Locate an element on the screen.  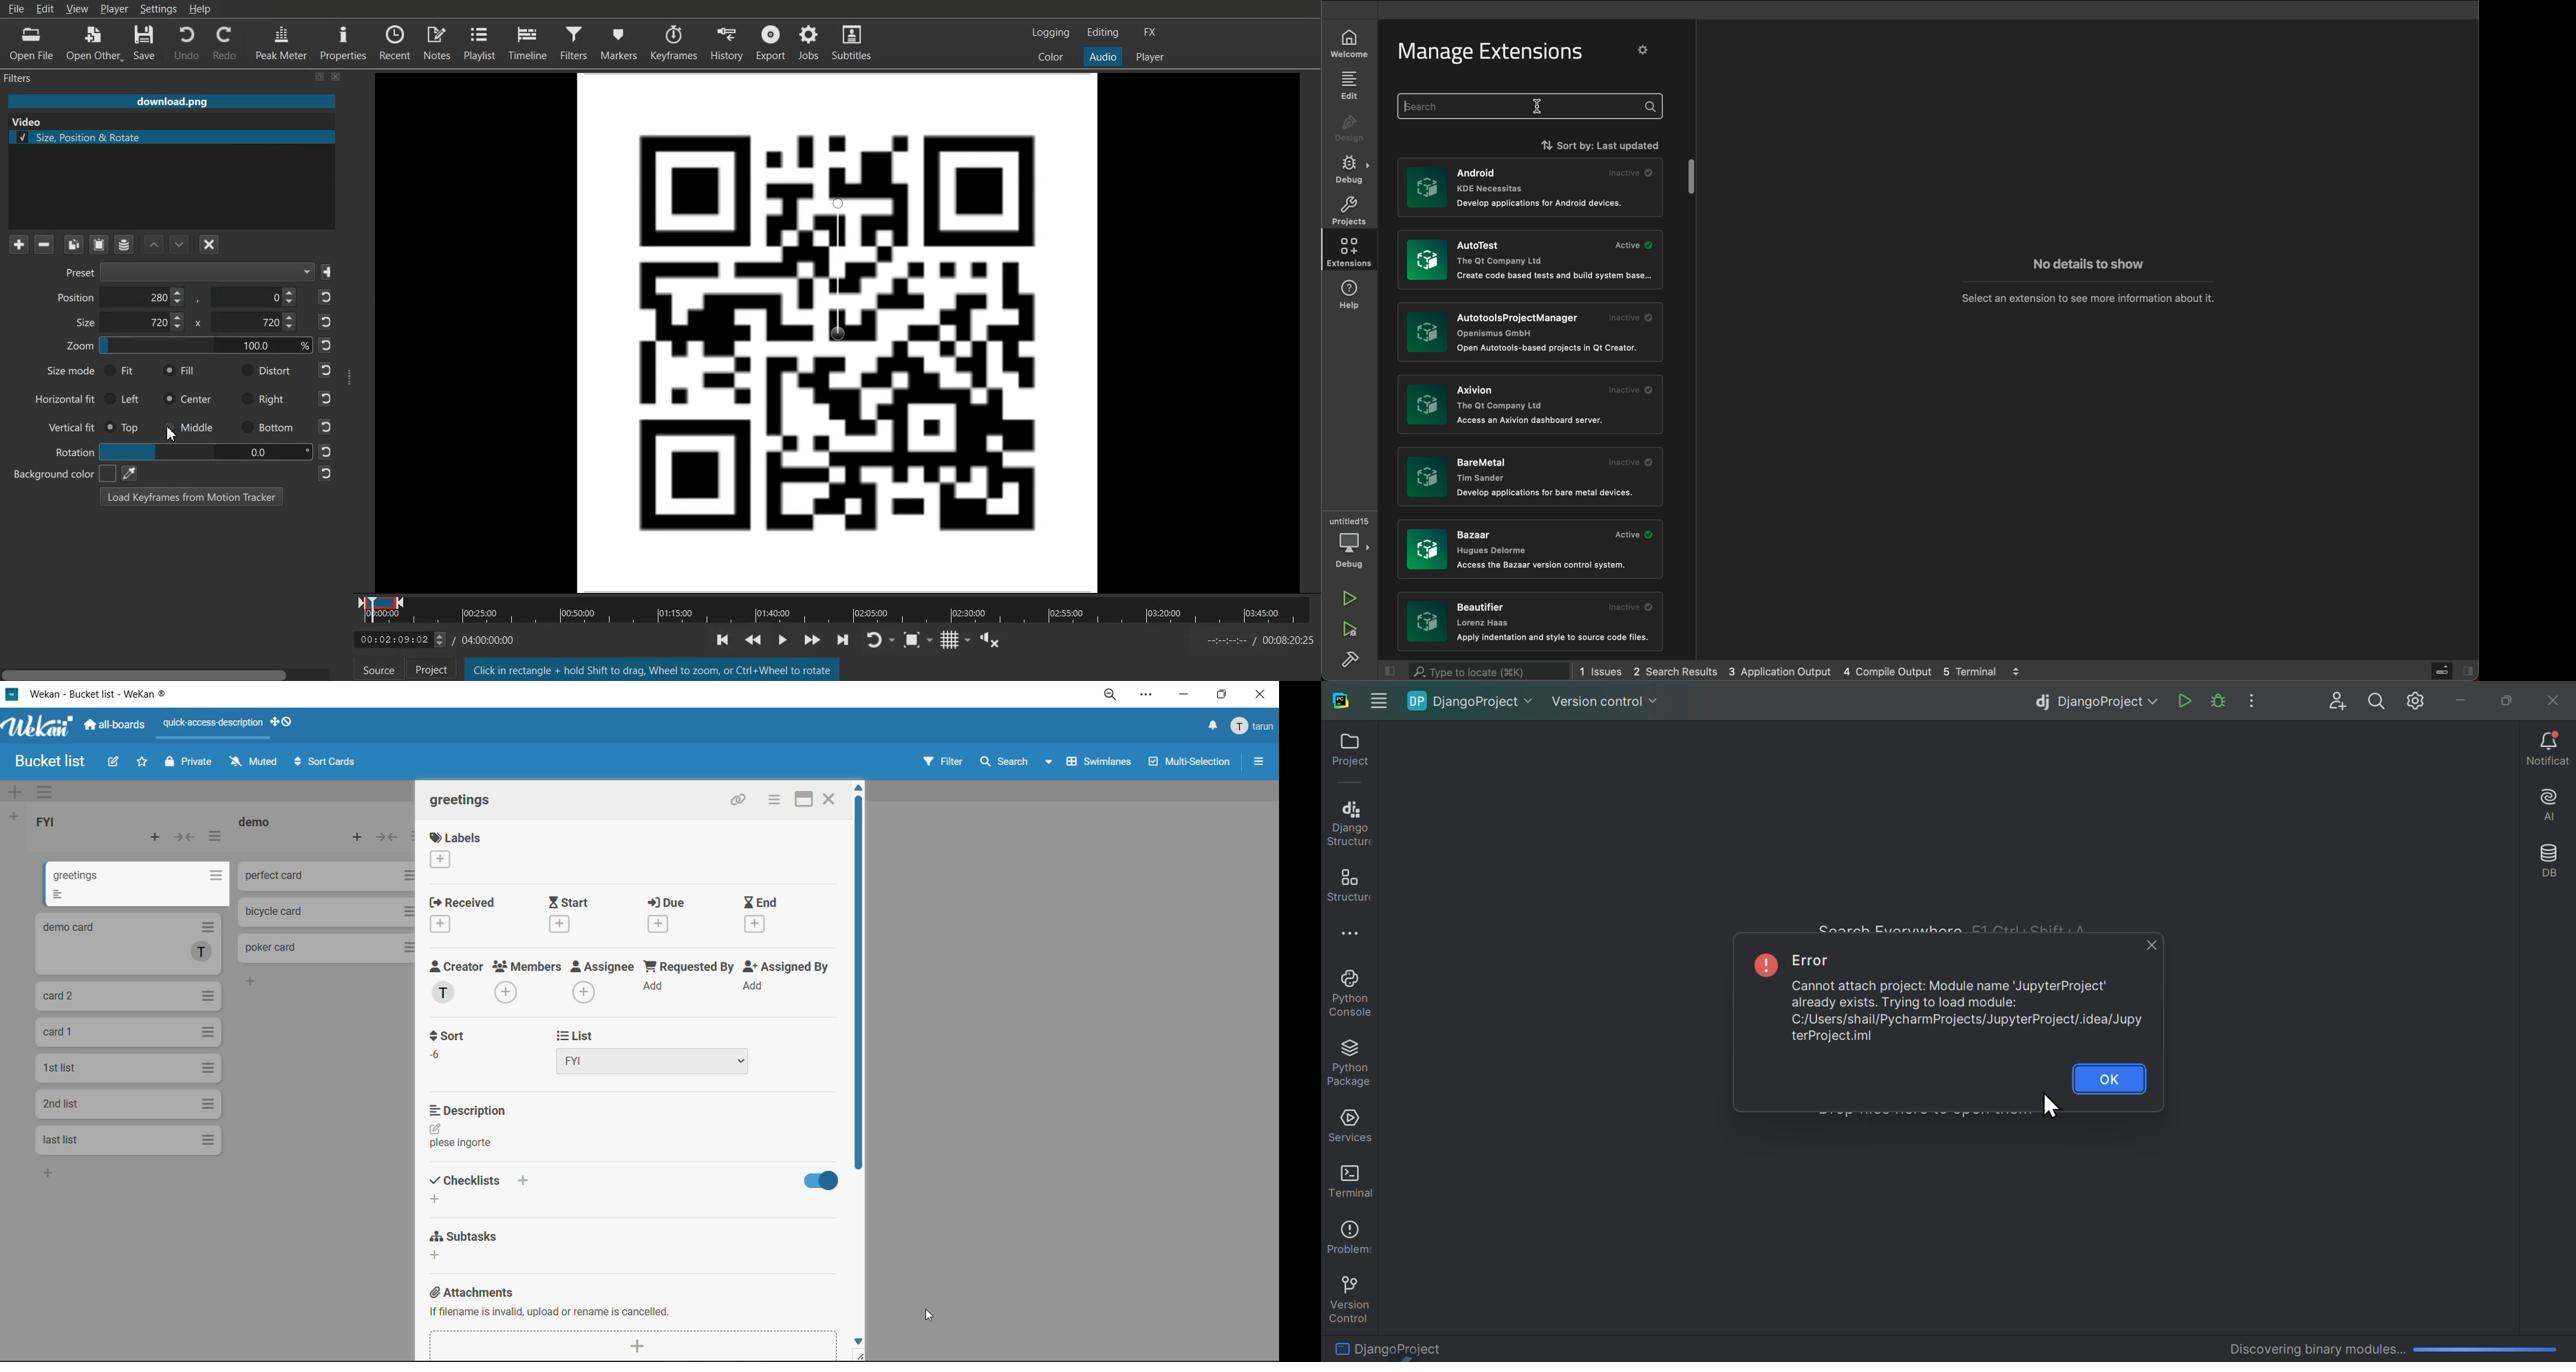
Settings is located at coordinates (159, 9).